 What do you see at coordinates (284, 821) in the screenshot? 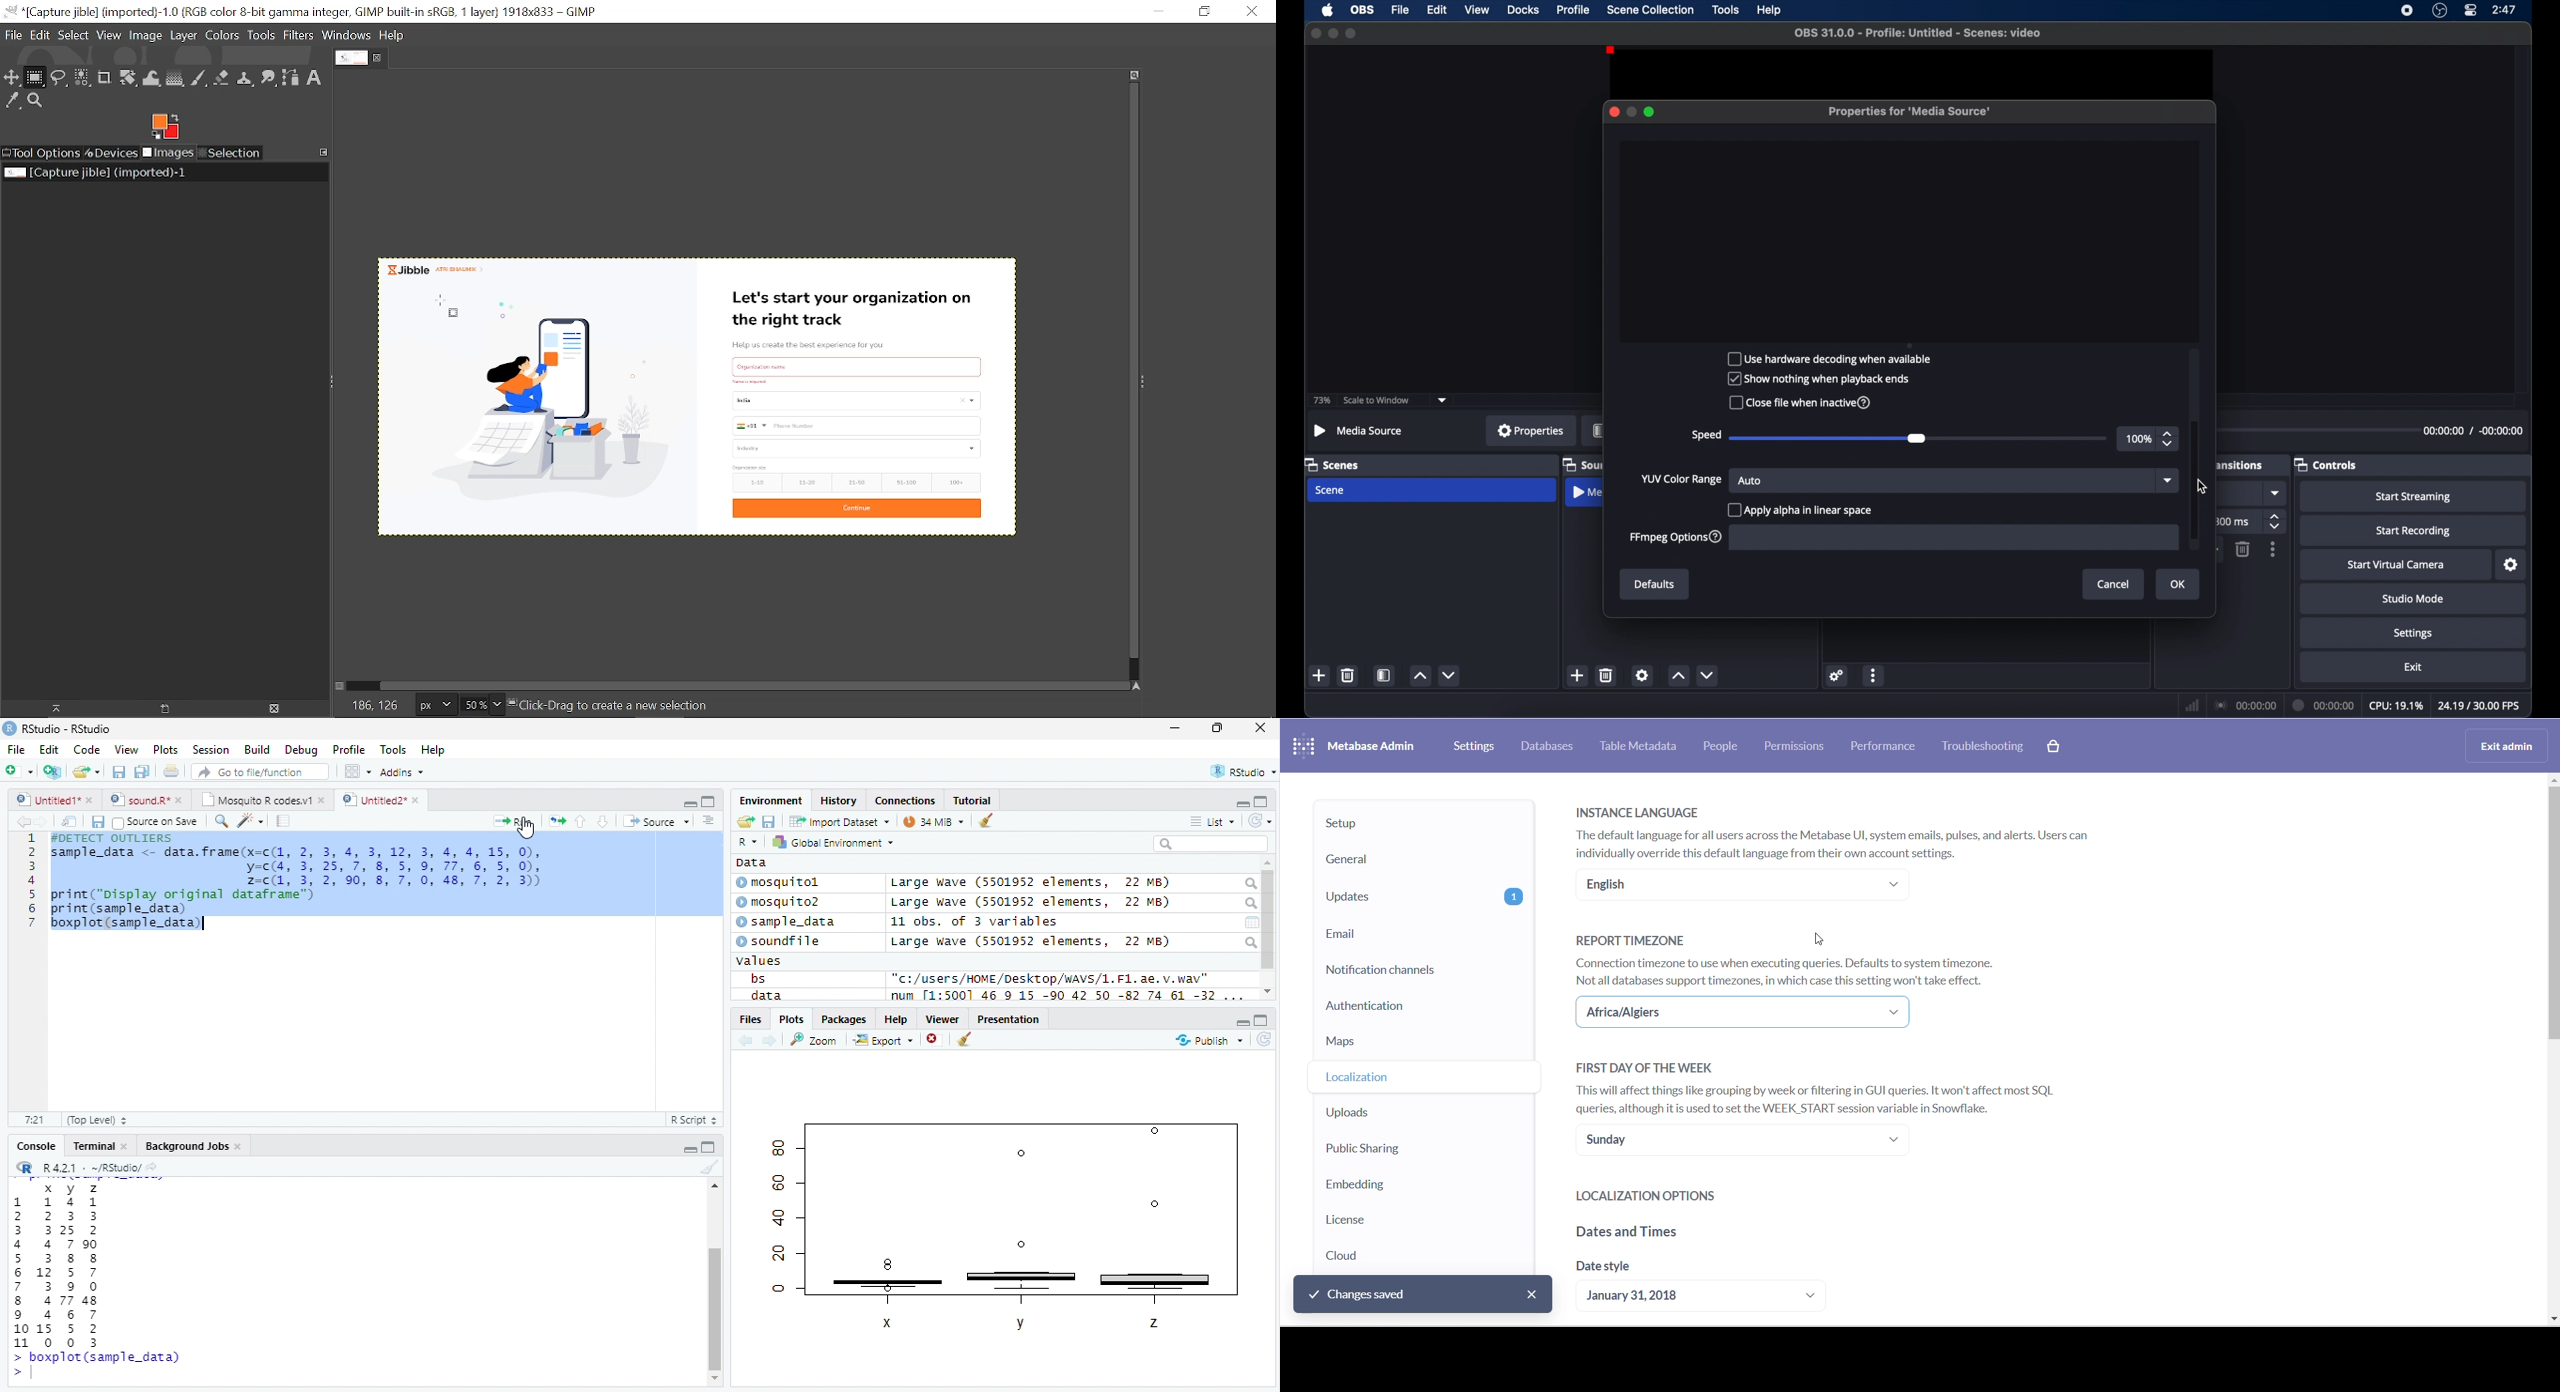
I see `Compile report` at bounding box center [284, 821].